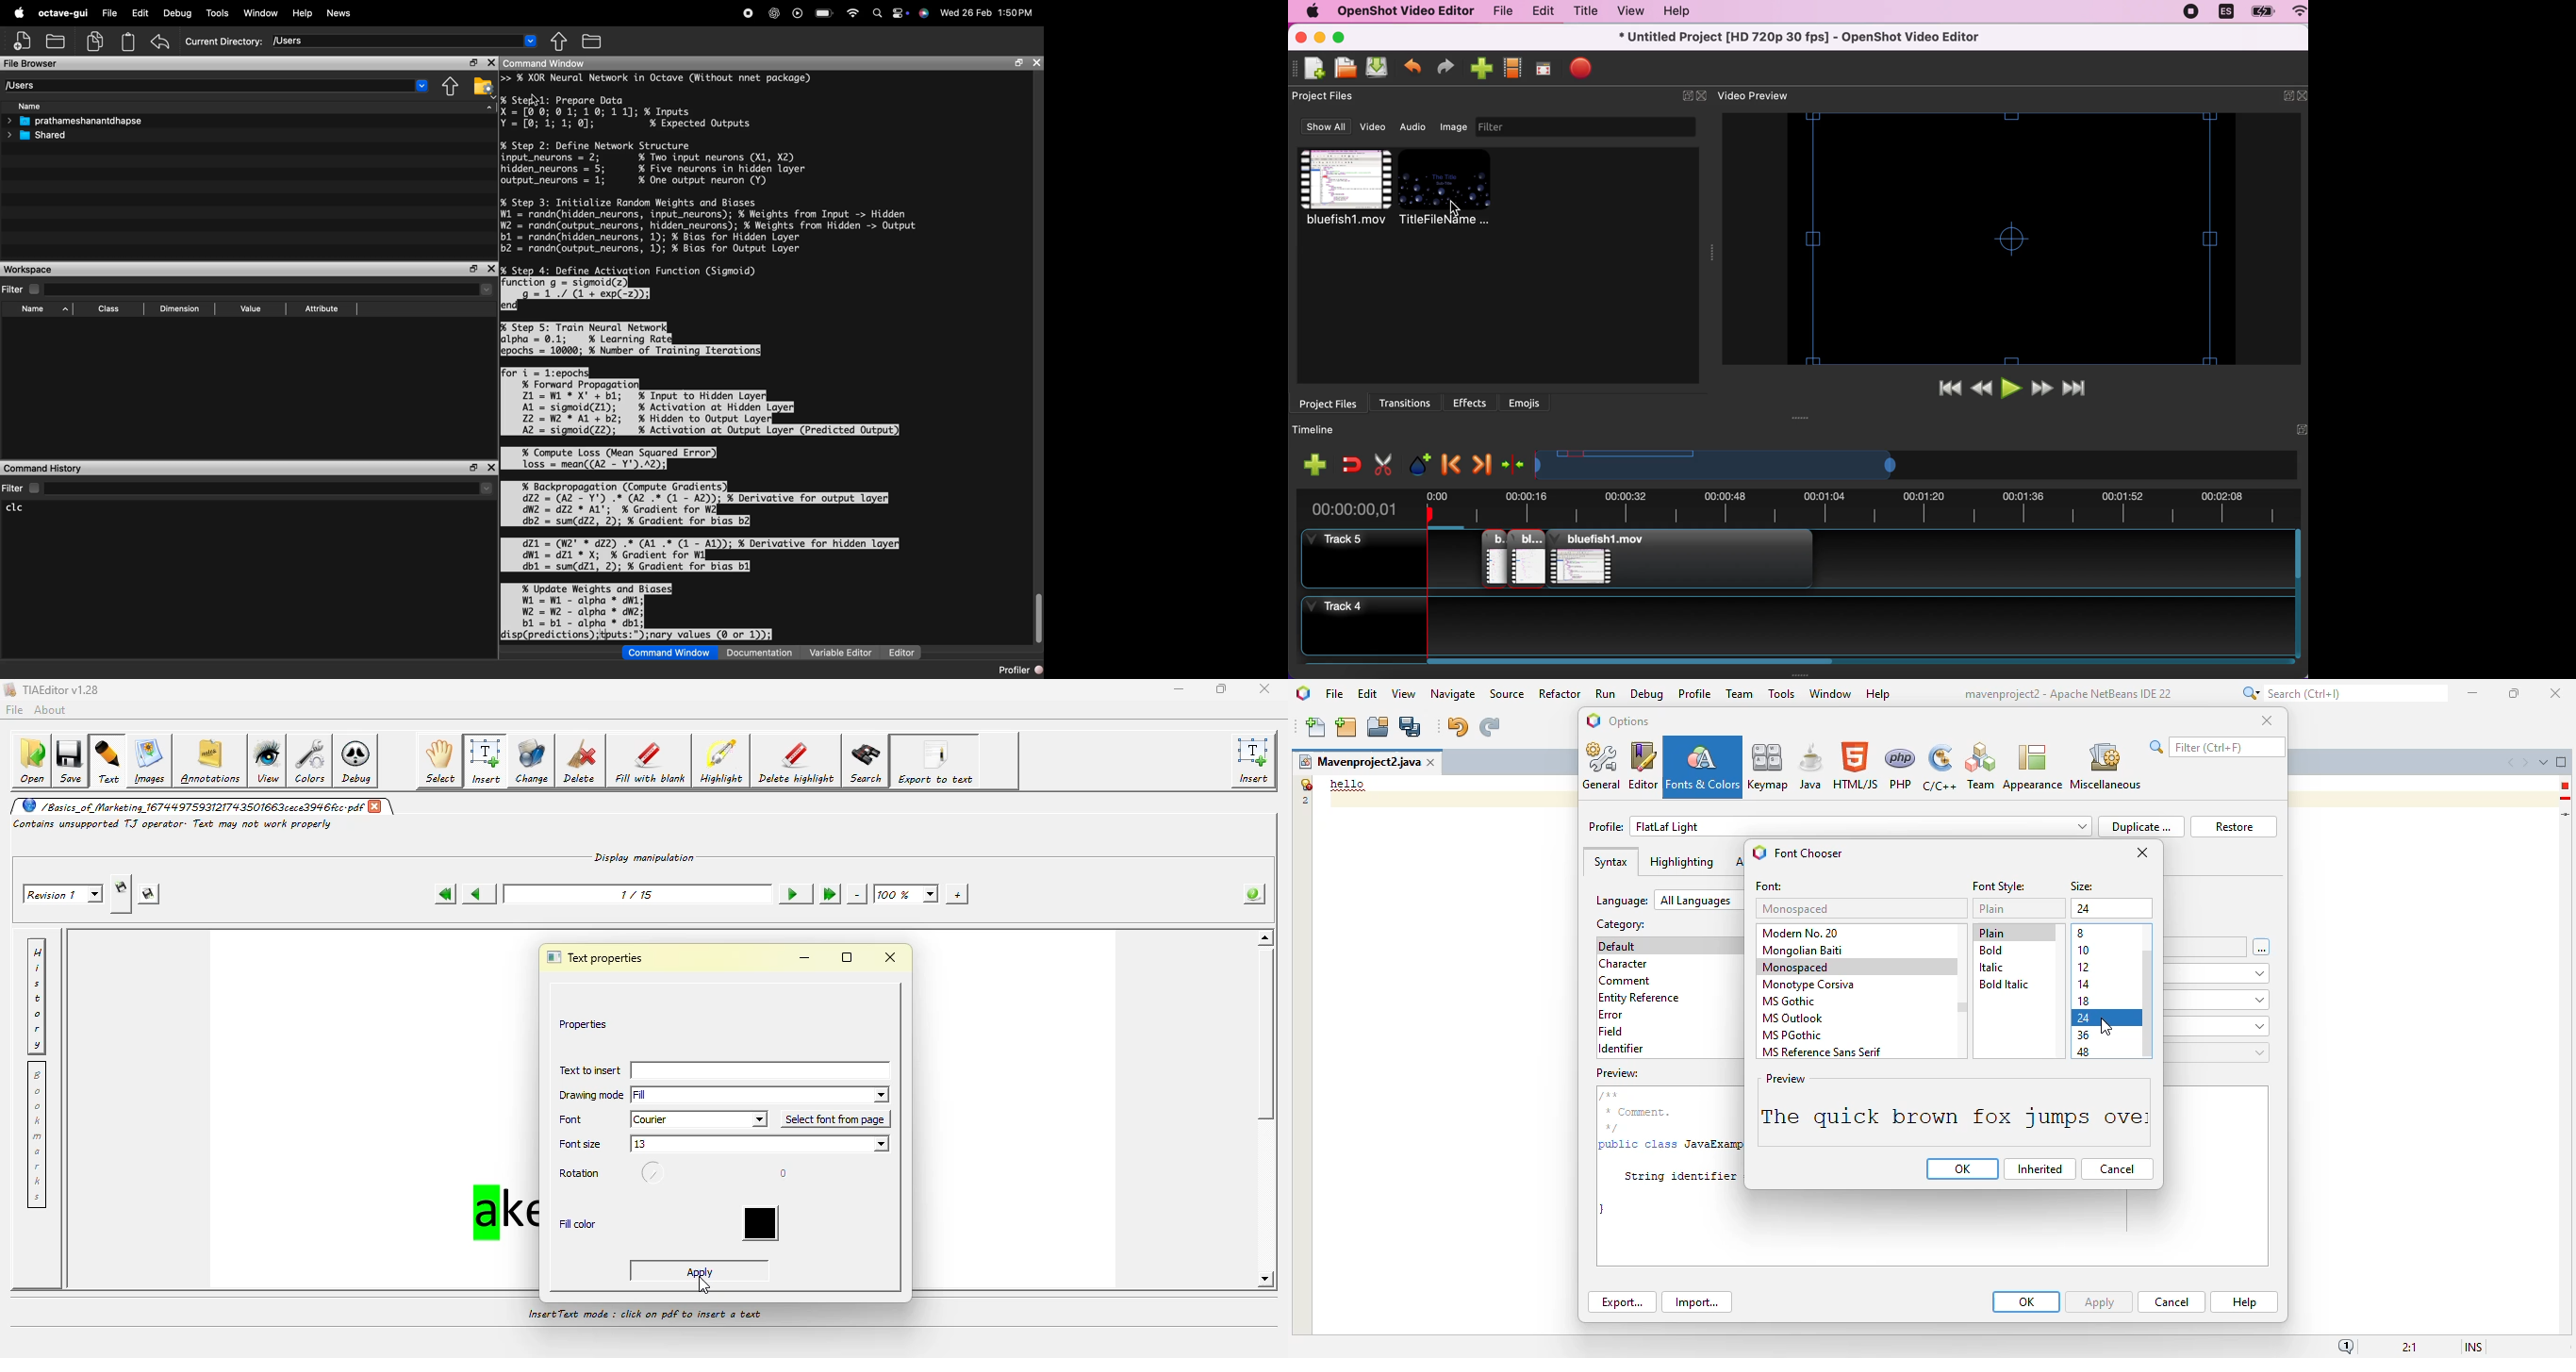  What do you see at coordinates (1357, 628) in the screenshot?
I see `track 4` at bounding box center [1357, 628].